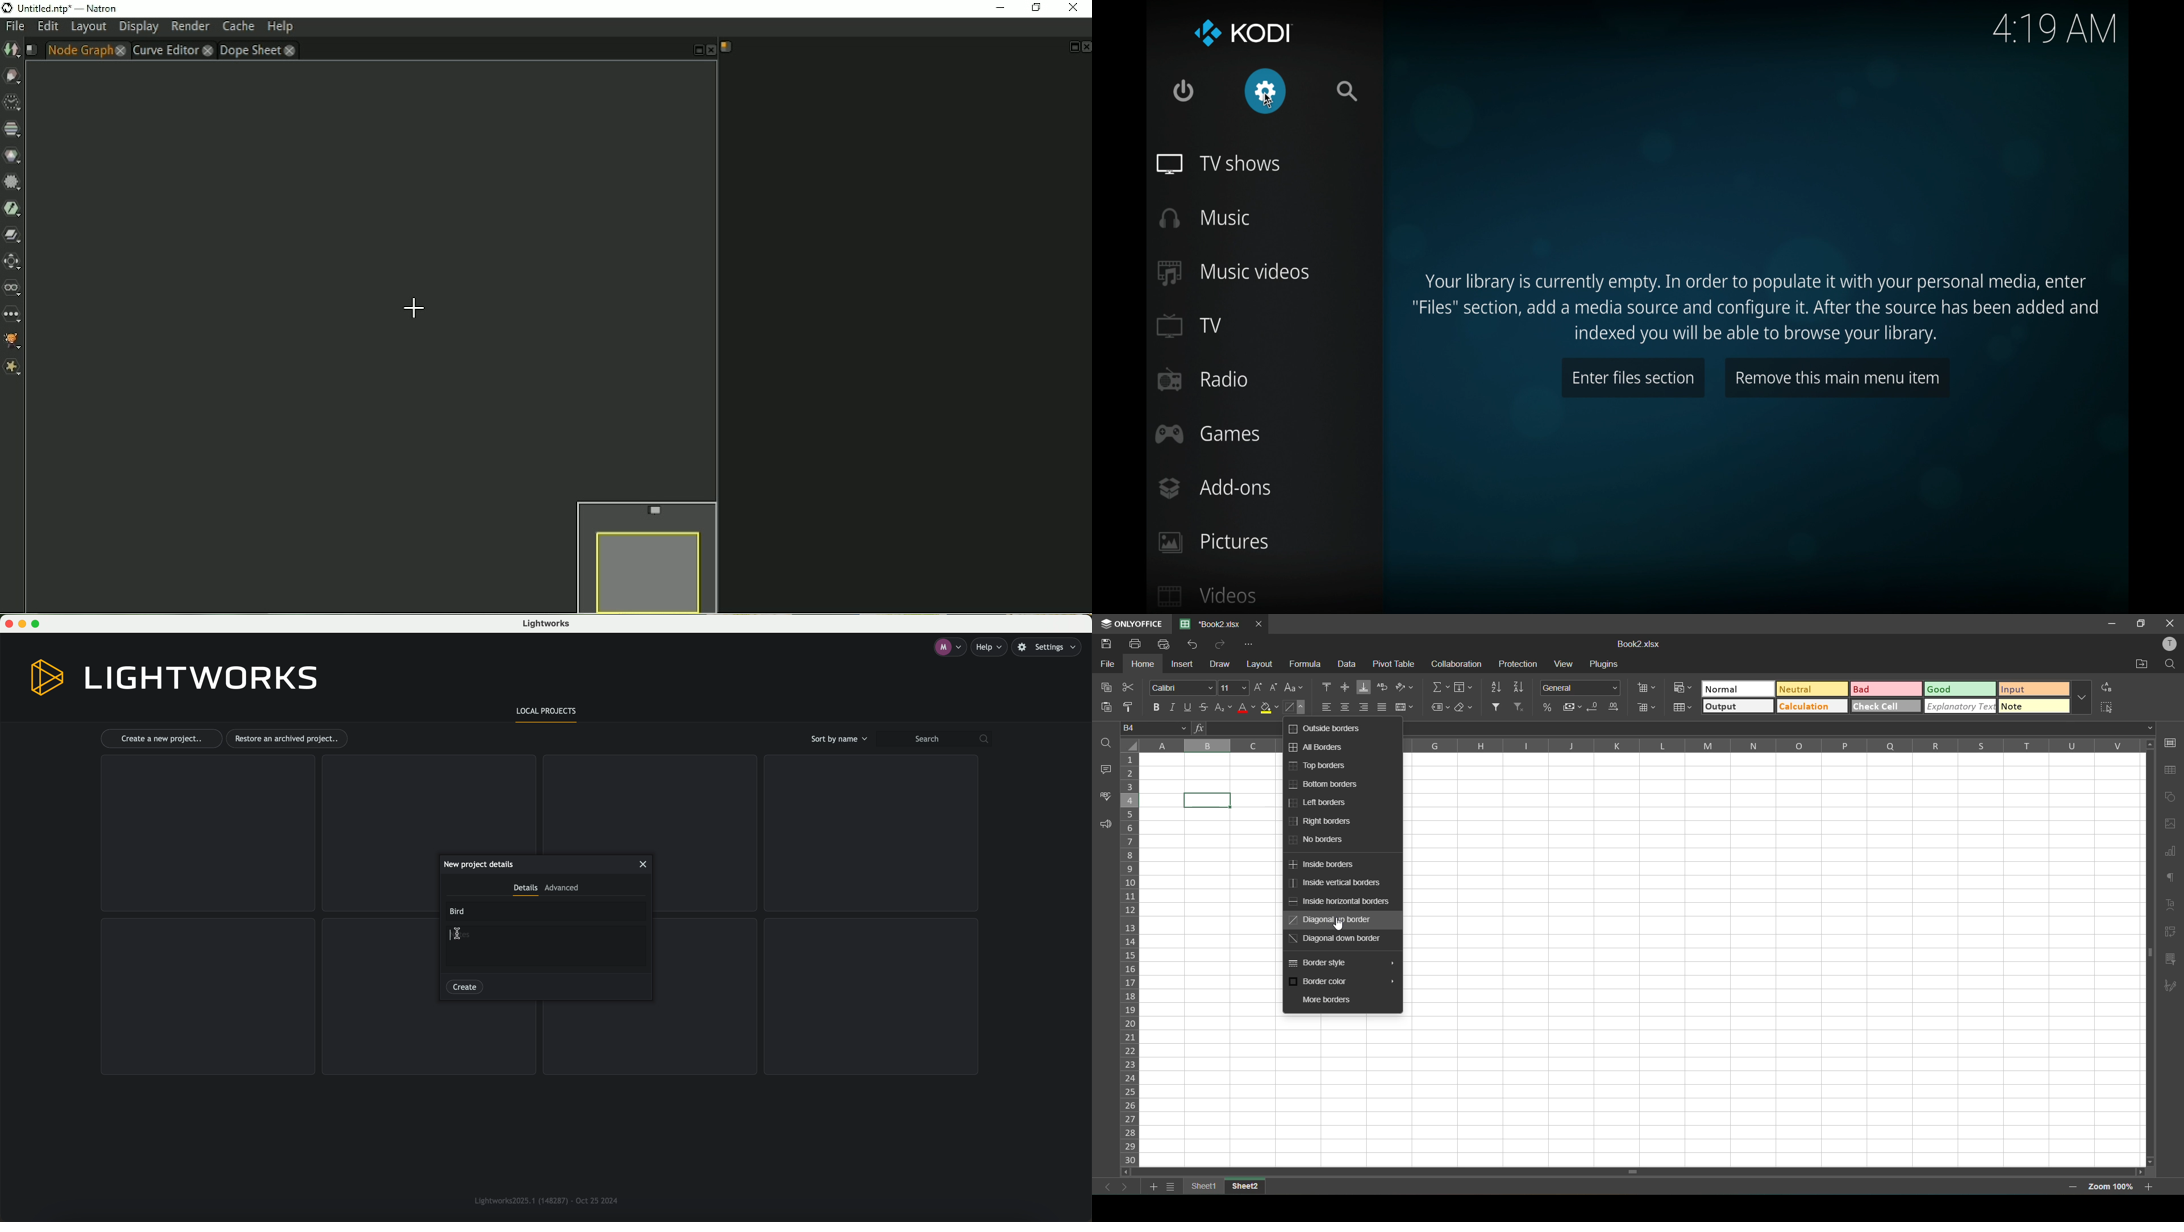 The width and height of the screenshot is (2184, 1232). I want to click on border color, so click(1341, 982).